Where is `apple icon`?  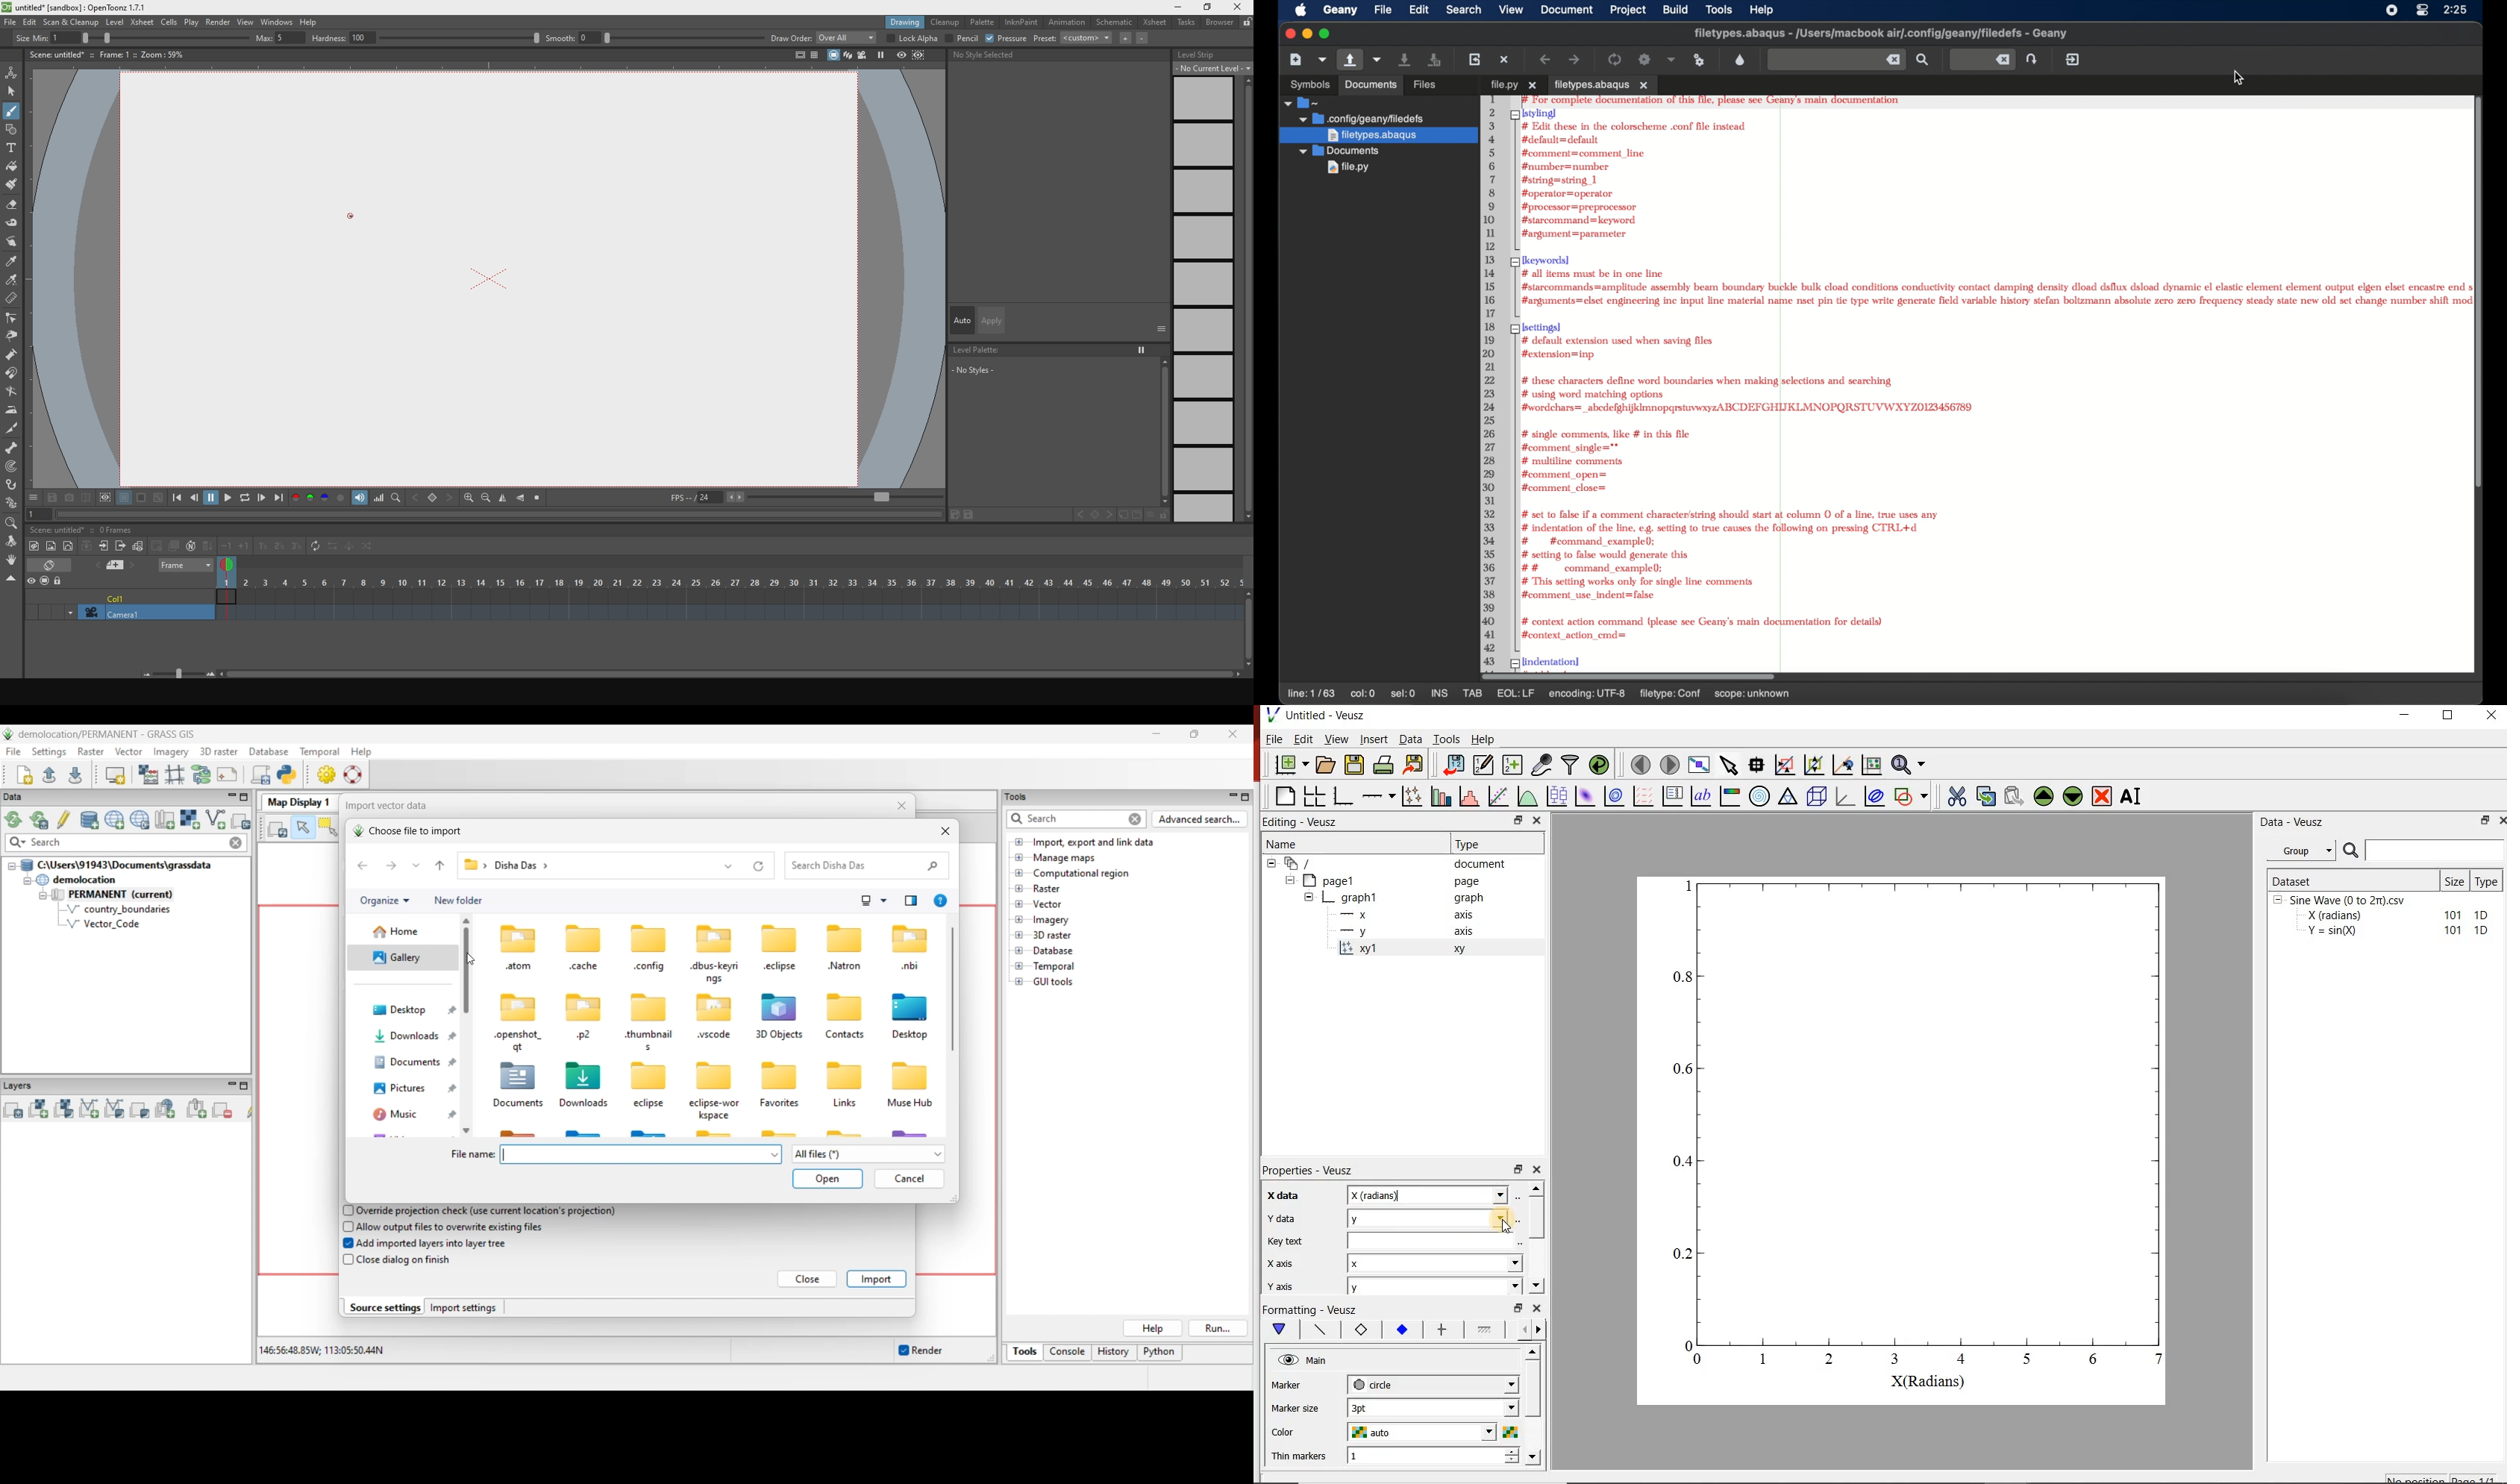 apple icon is located at coordinates (1301, 10).